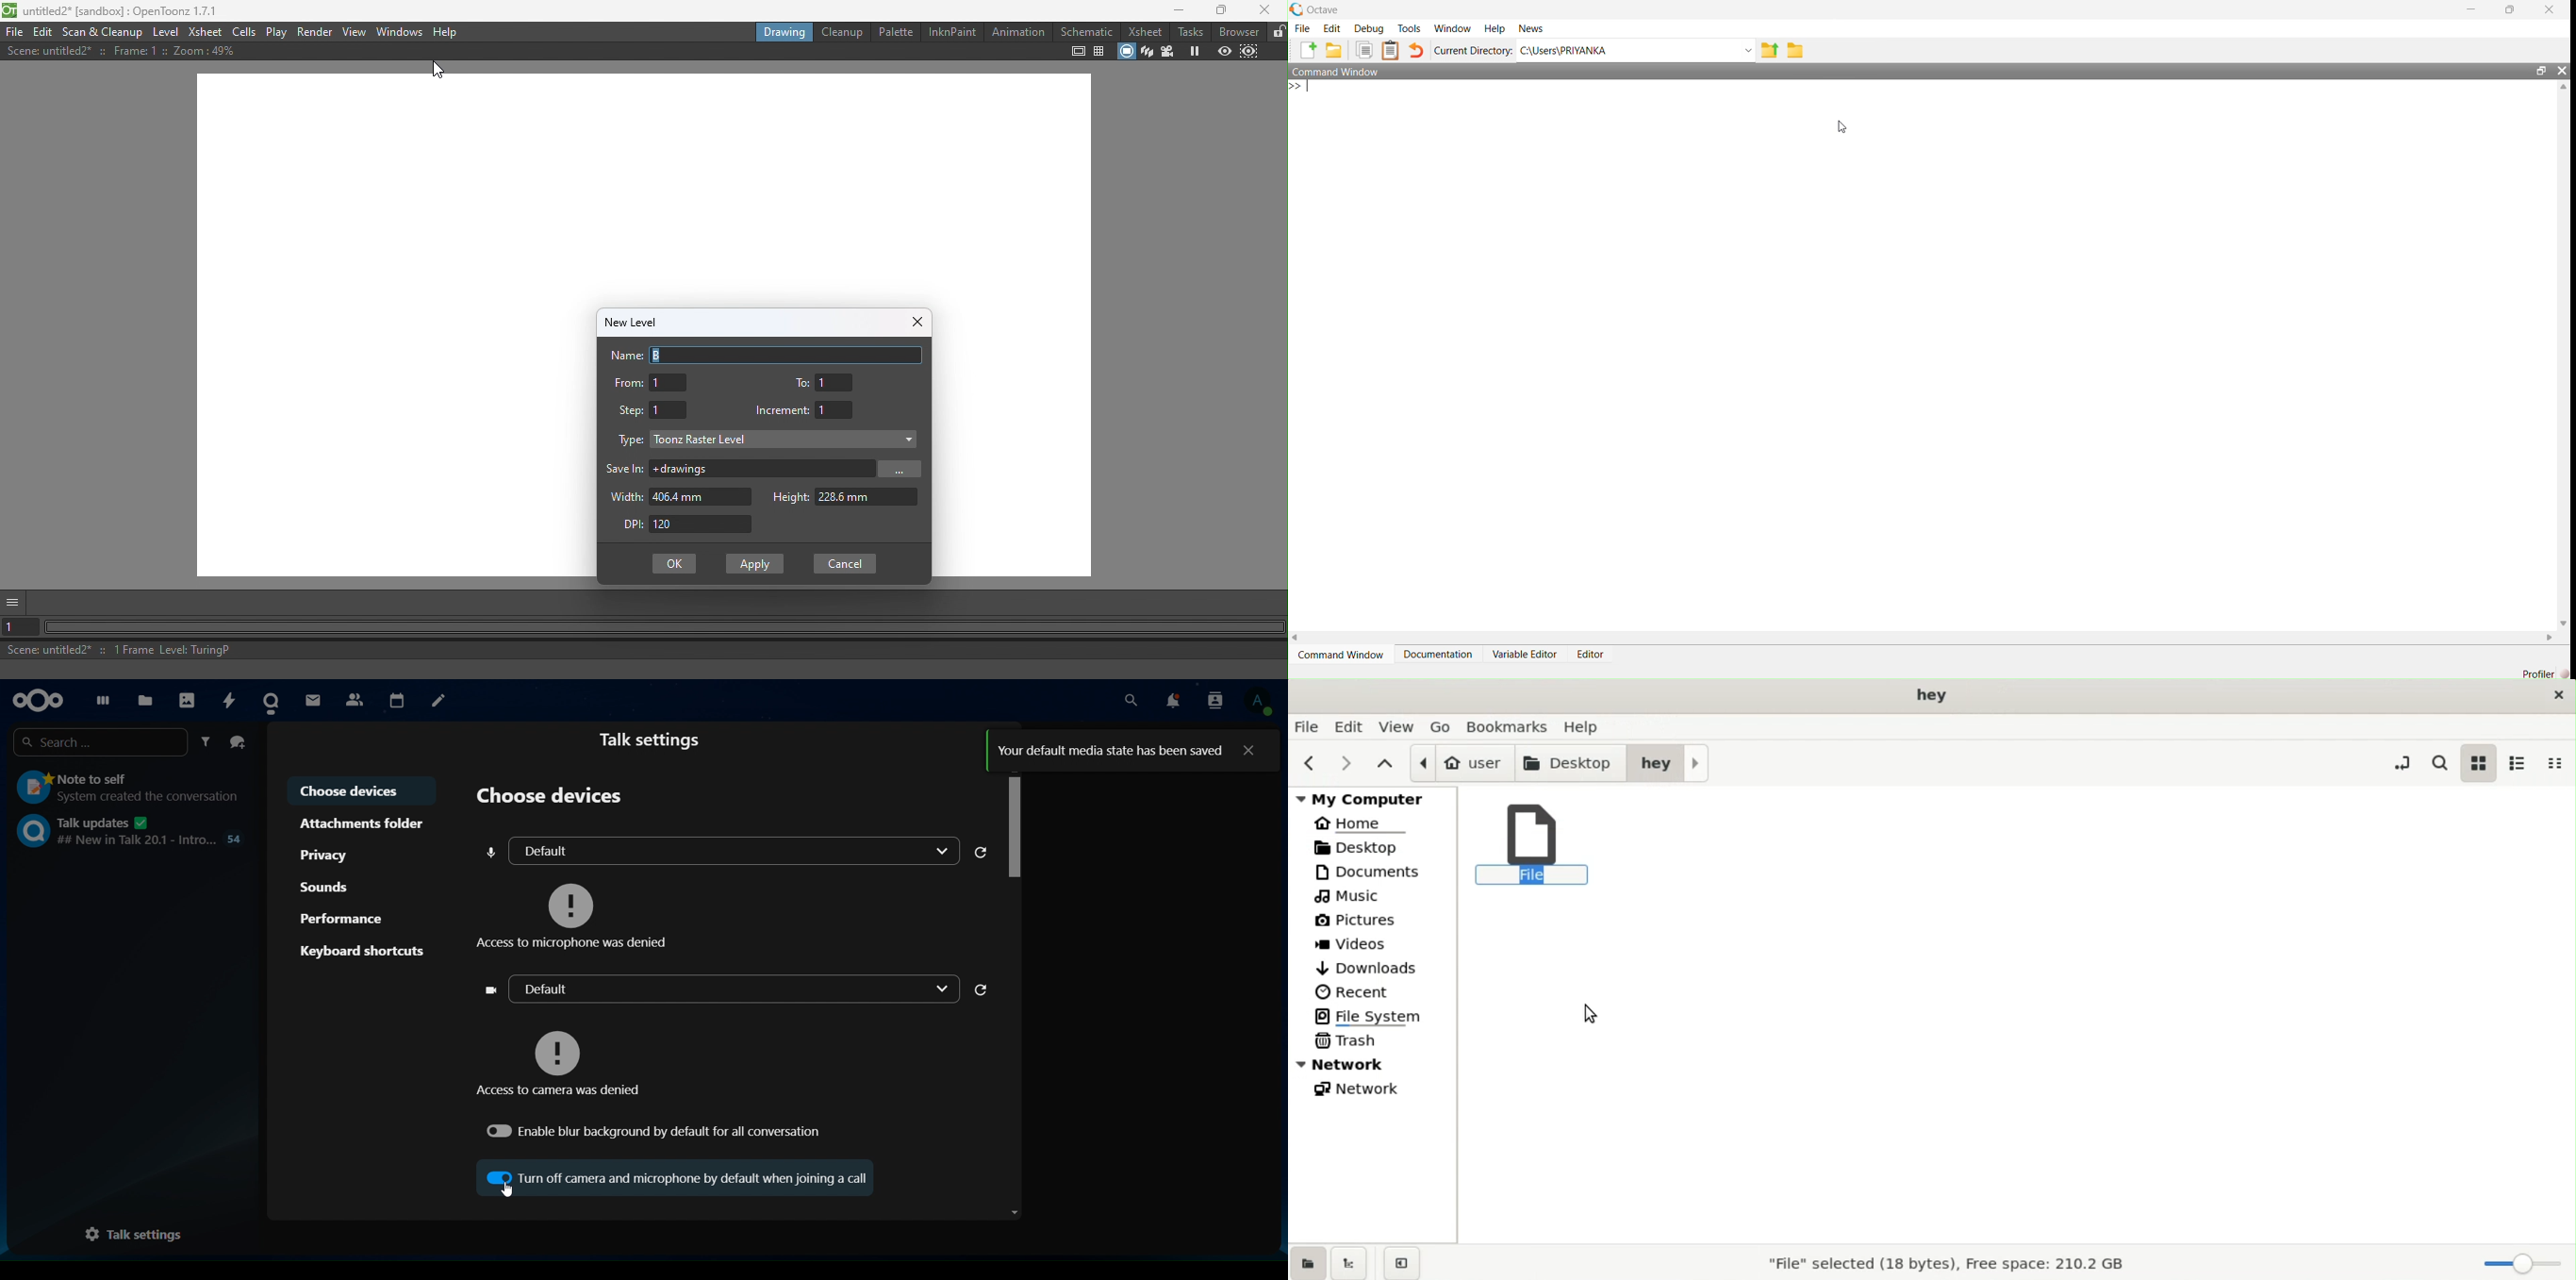 This screenshot has width=2576, height=1288. I want to click on Browse Directions, so click(1796, 49).